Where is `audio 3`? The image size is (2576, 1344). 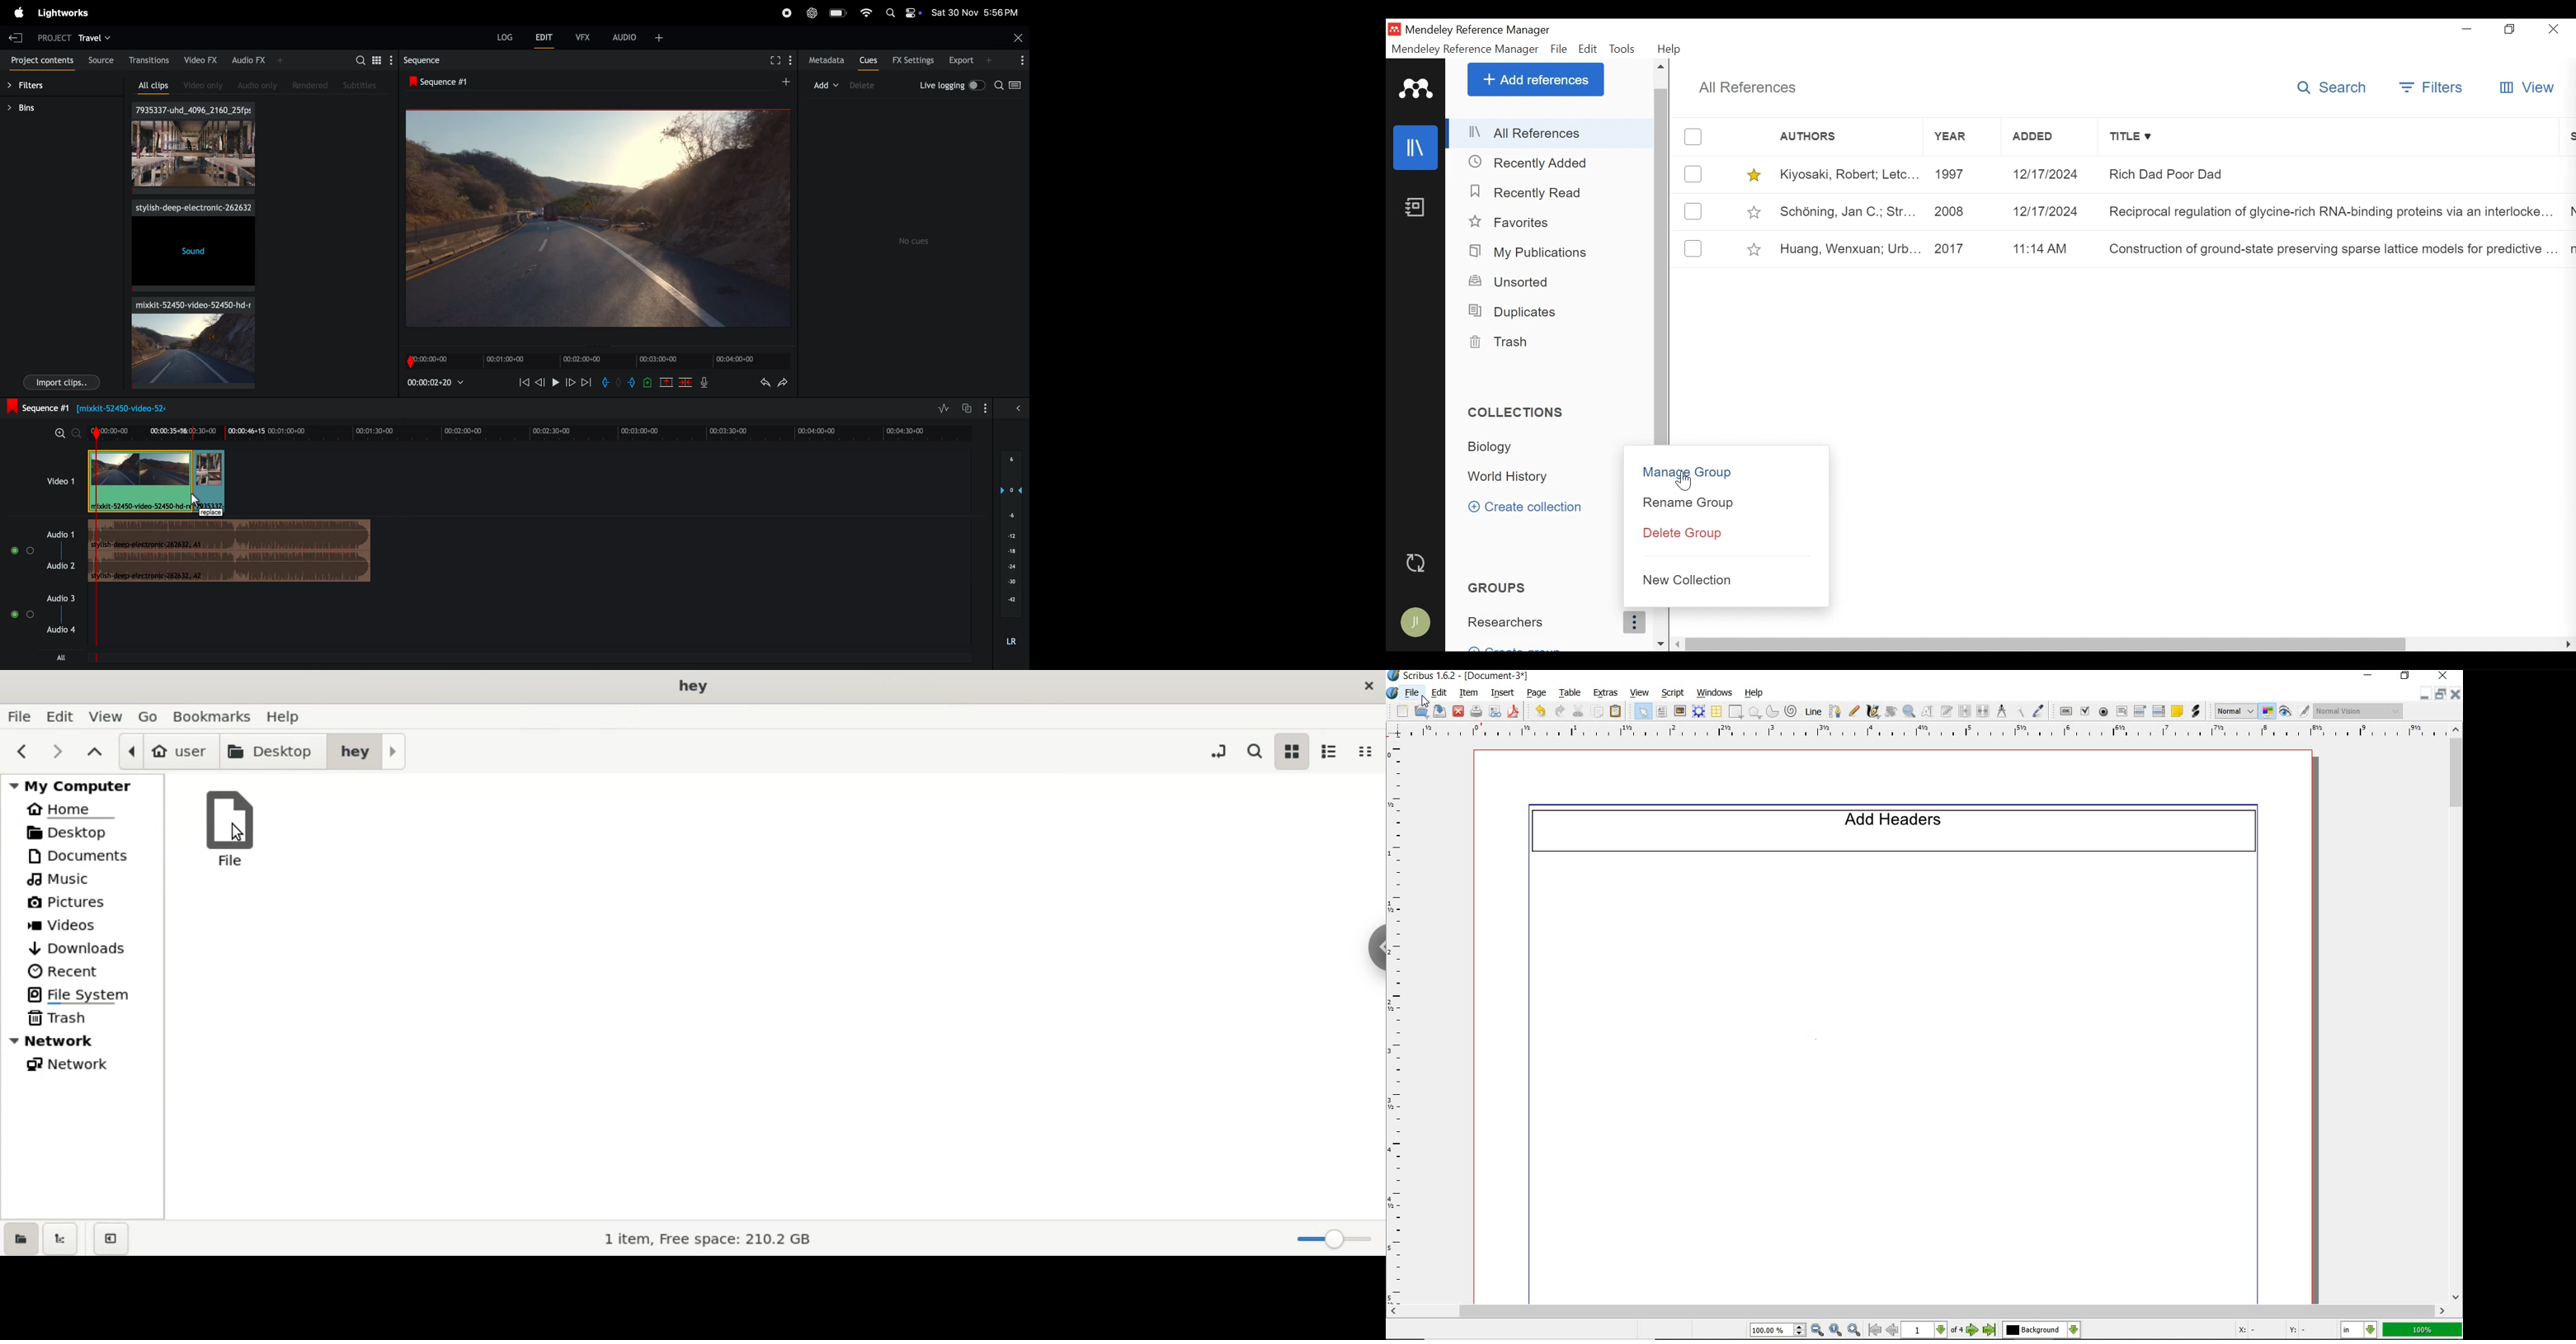
audio 3 is located at coordinates (43, 625).